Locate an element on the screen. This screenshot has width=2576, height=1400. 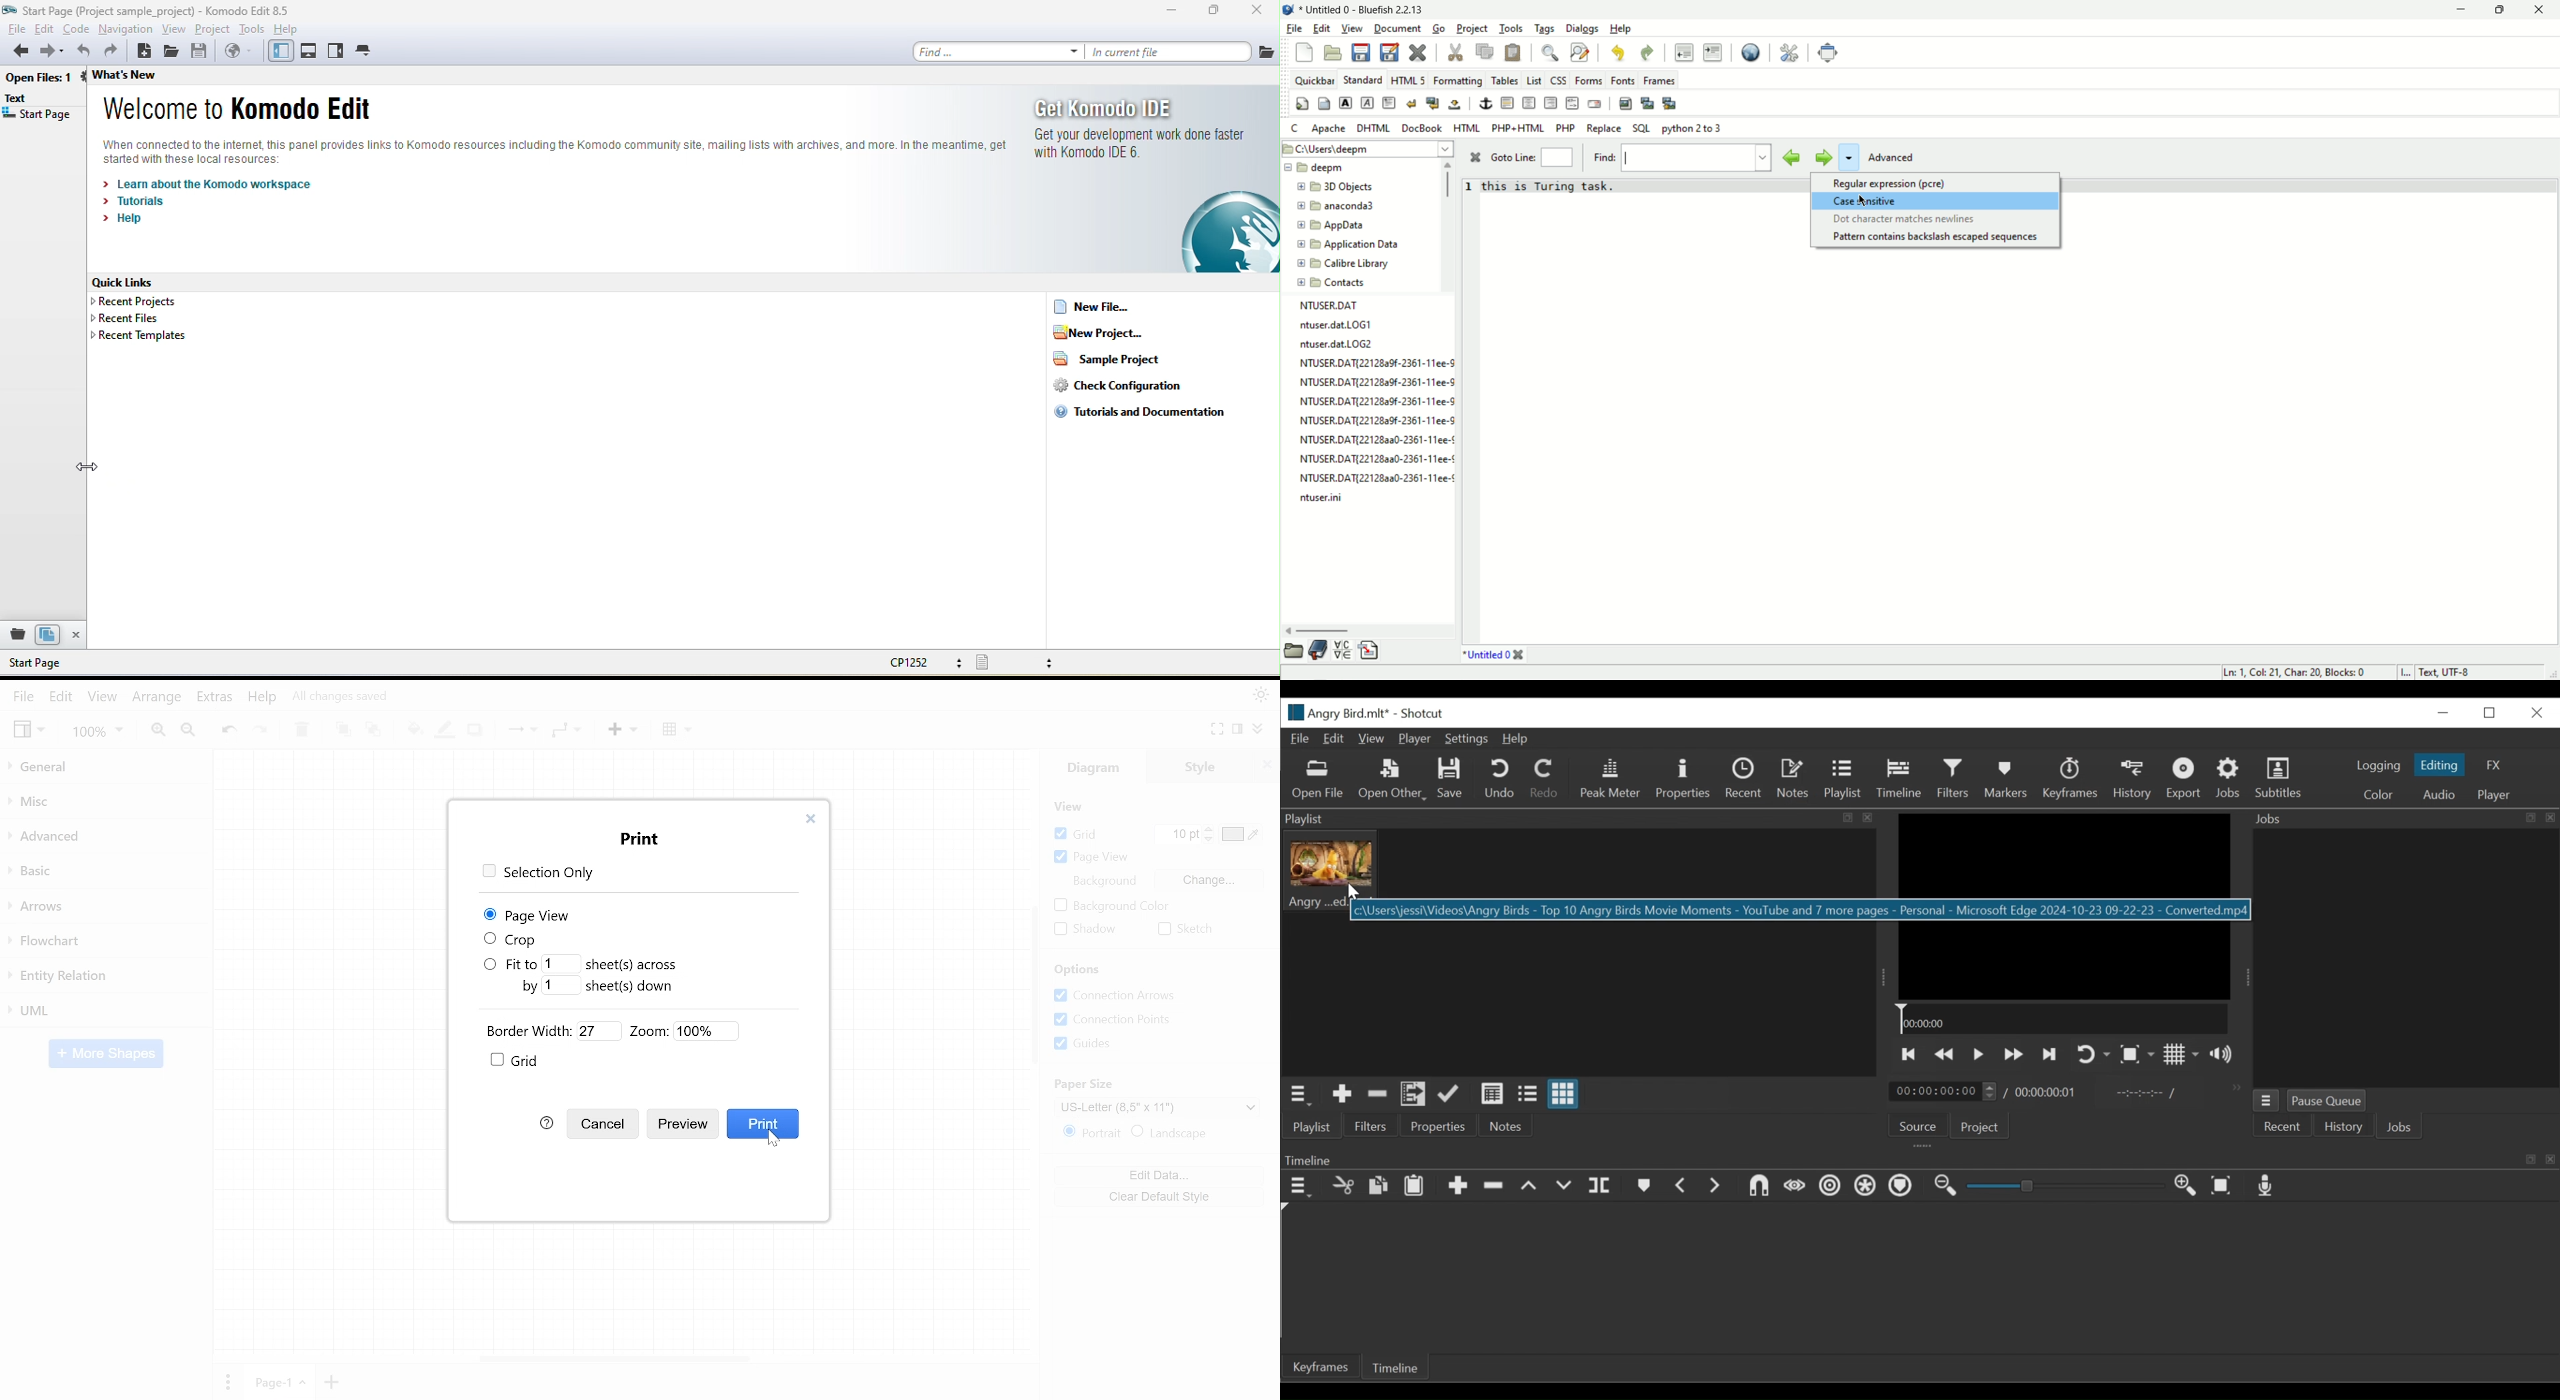
Misc is located at coordinates (103, 802).